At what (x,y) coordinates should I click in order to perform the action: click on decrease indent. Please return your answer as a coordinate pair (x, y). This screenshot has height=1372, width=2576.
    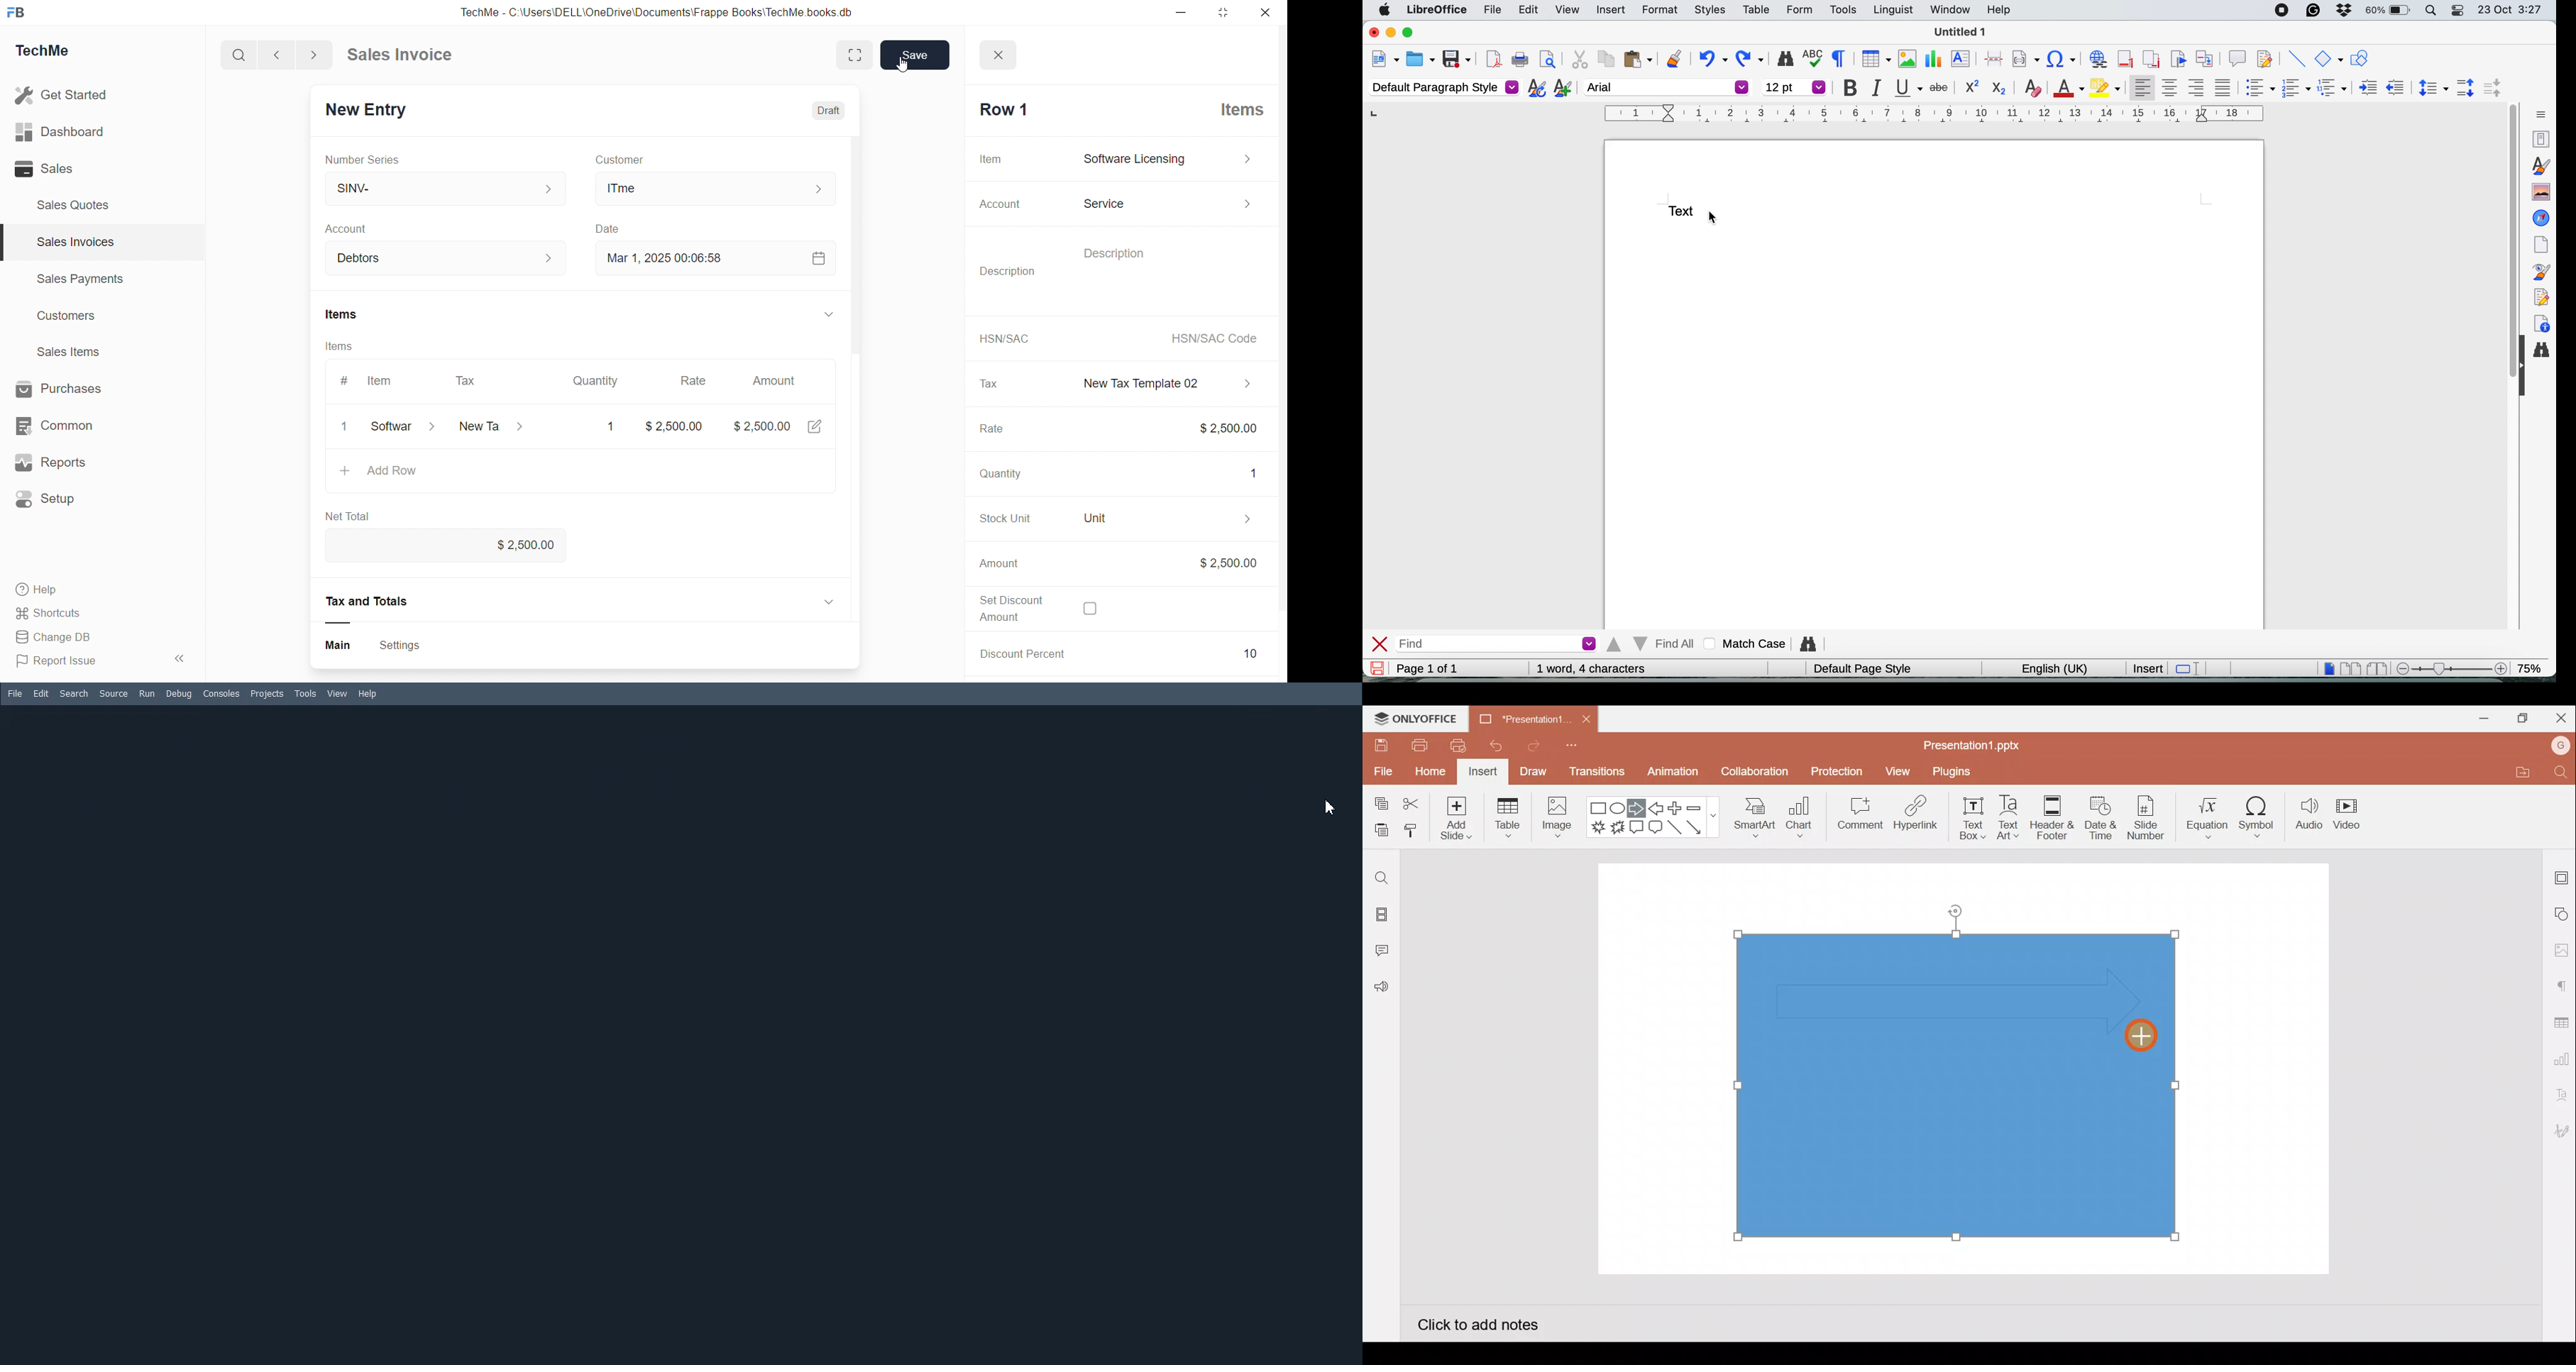
    Looking at the image, I should click on (2394, 88).